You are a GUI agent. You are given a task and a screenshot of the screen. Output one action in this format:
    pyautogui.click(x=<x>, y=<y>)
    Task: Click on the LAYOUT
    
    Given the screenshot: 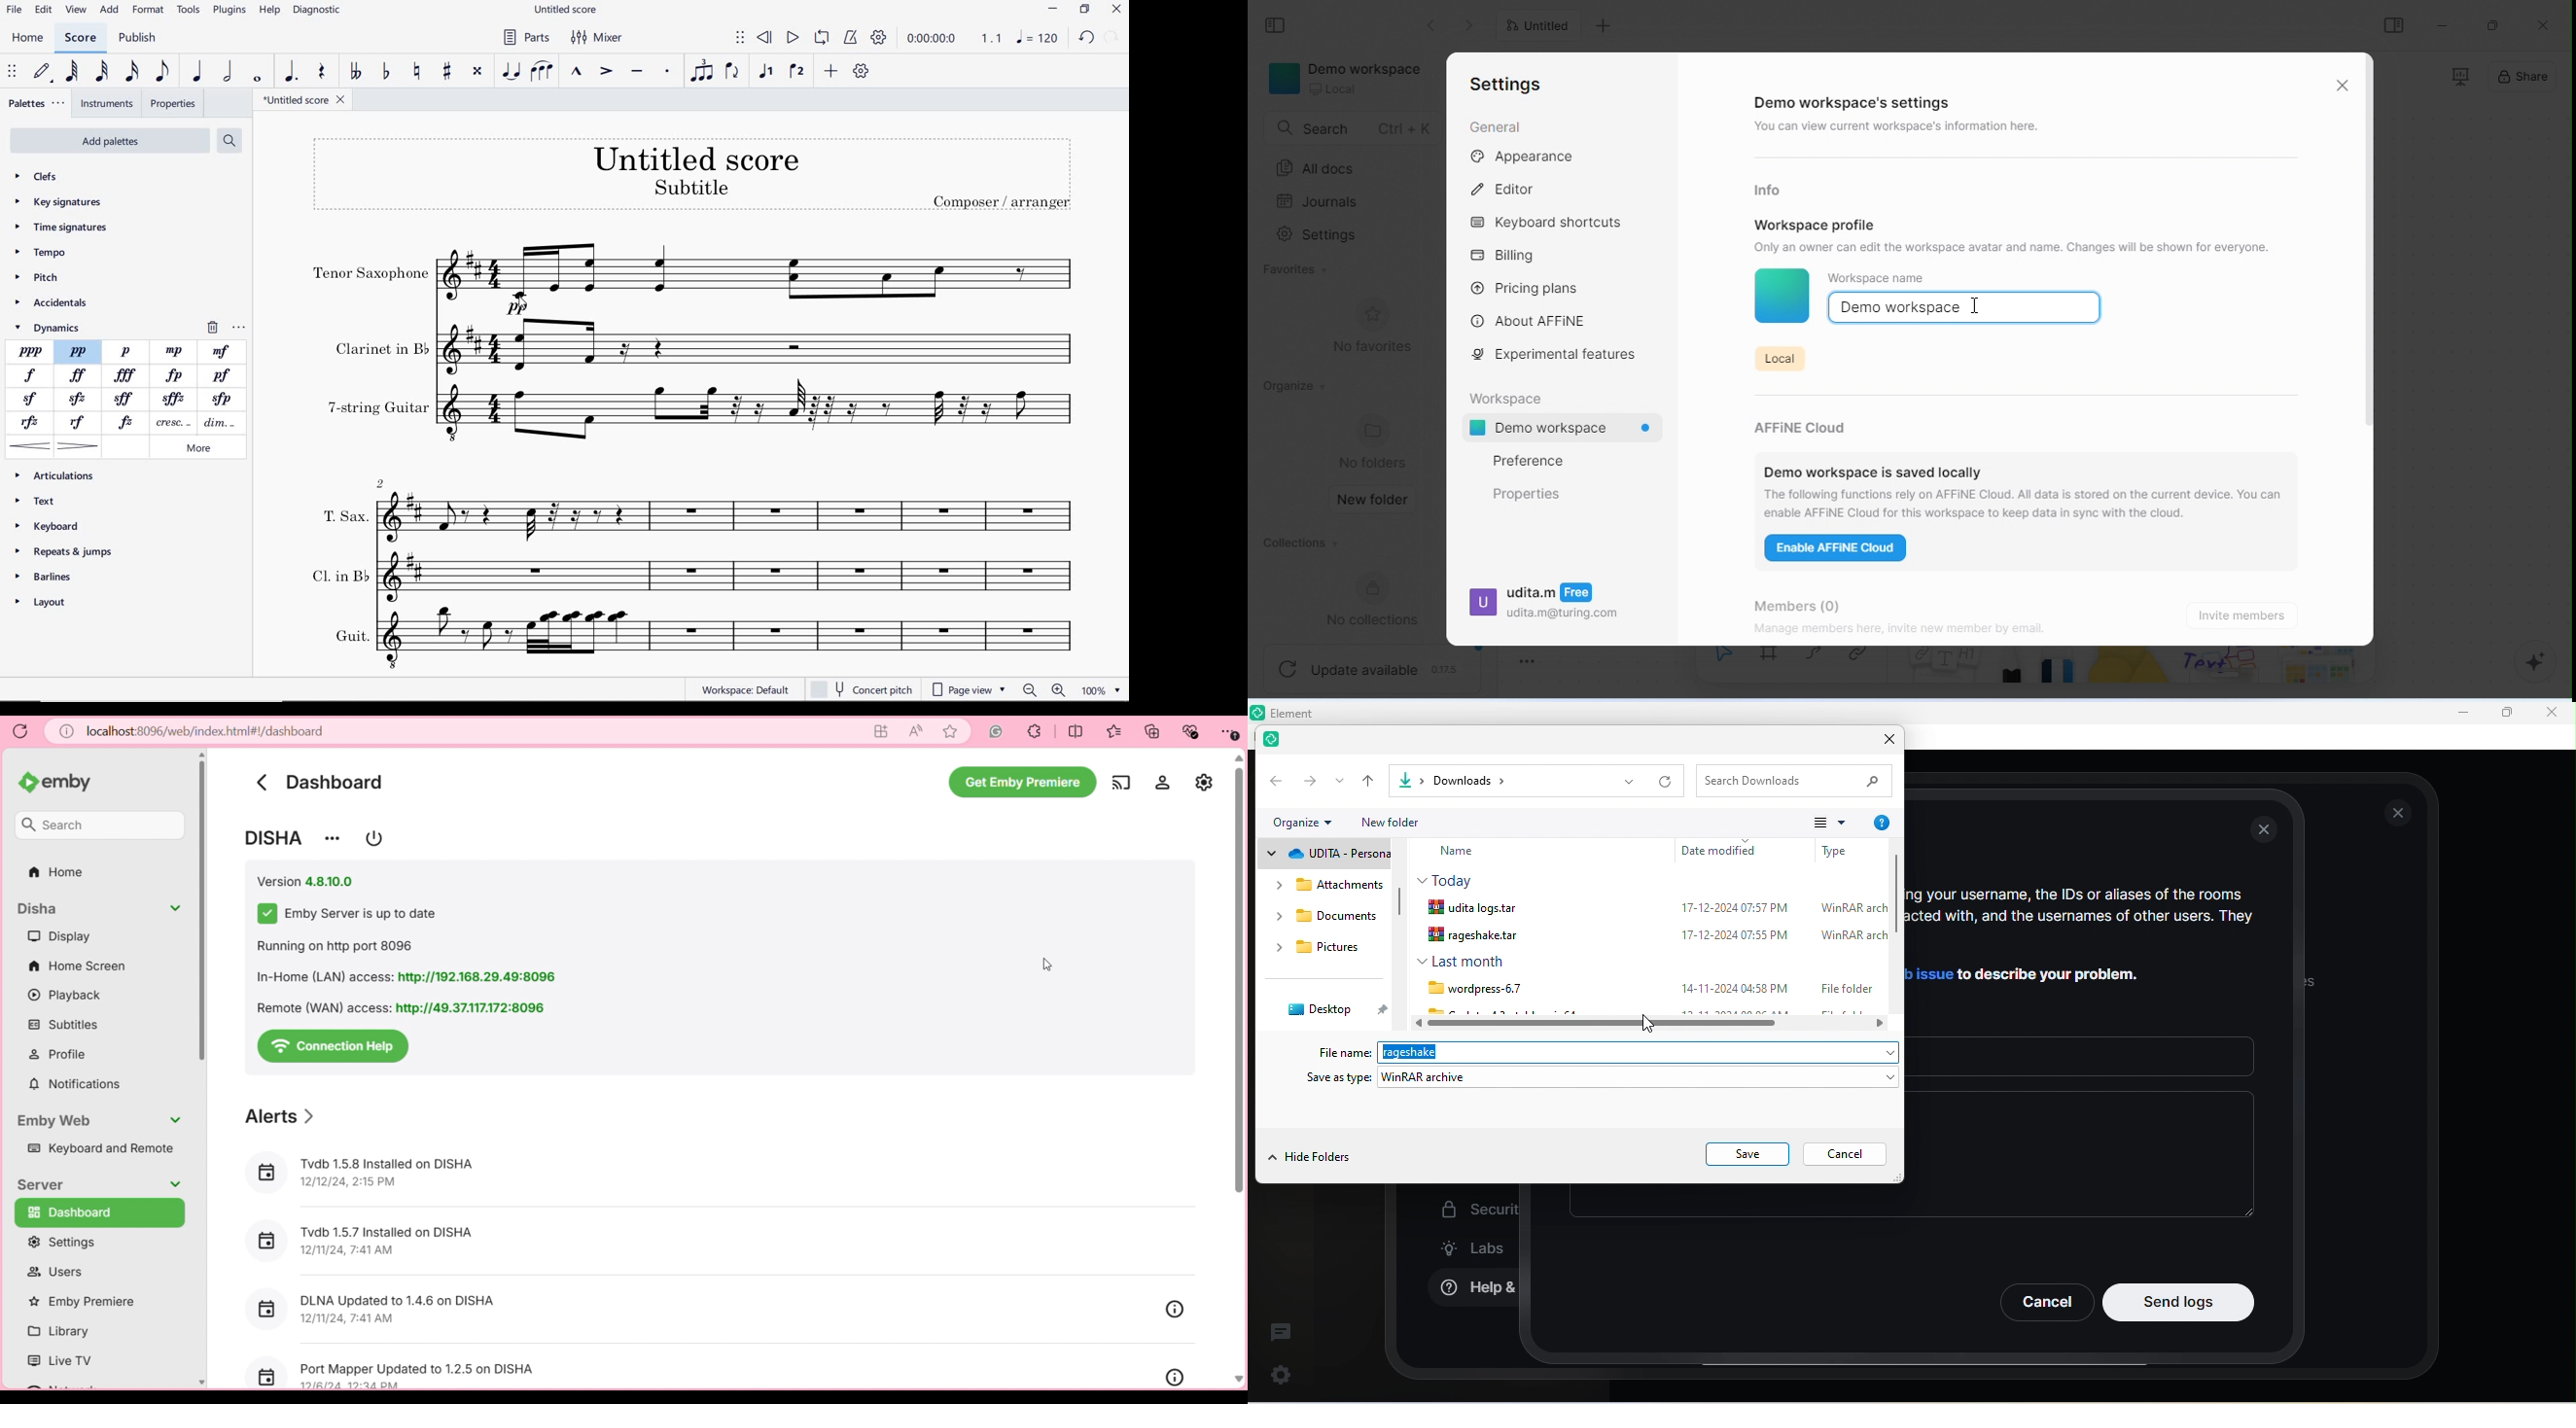 What is the action you would take?
    pyautogui.click(x=44, y=604)
    